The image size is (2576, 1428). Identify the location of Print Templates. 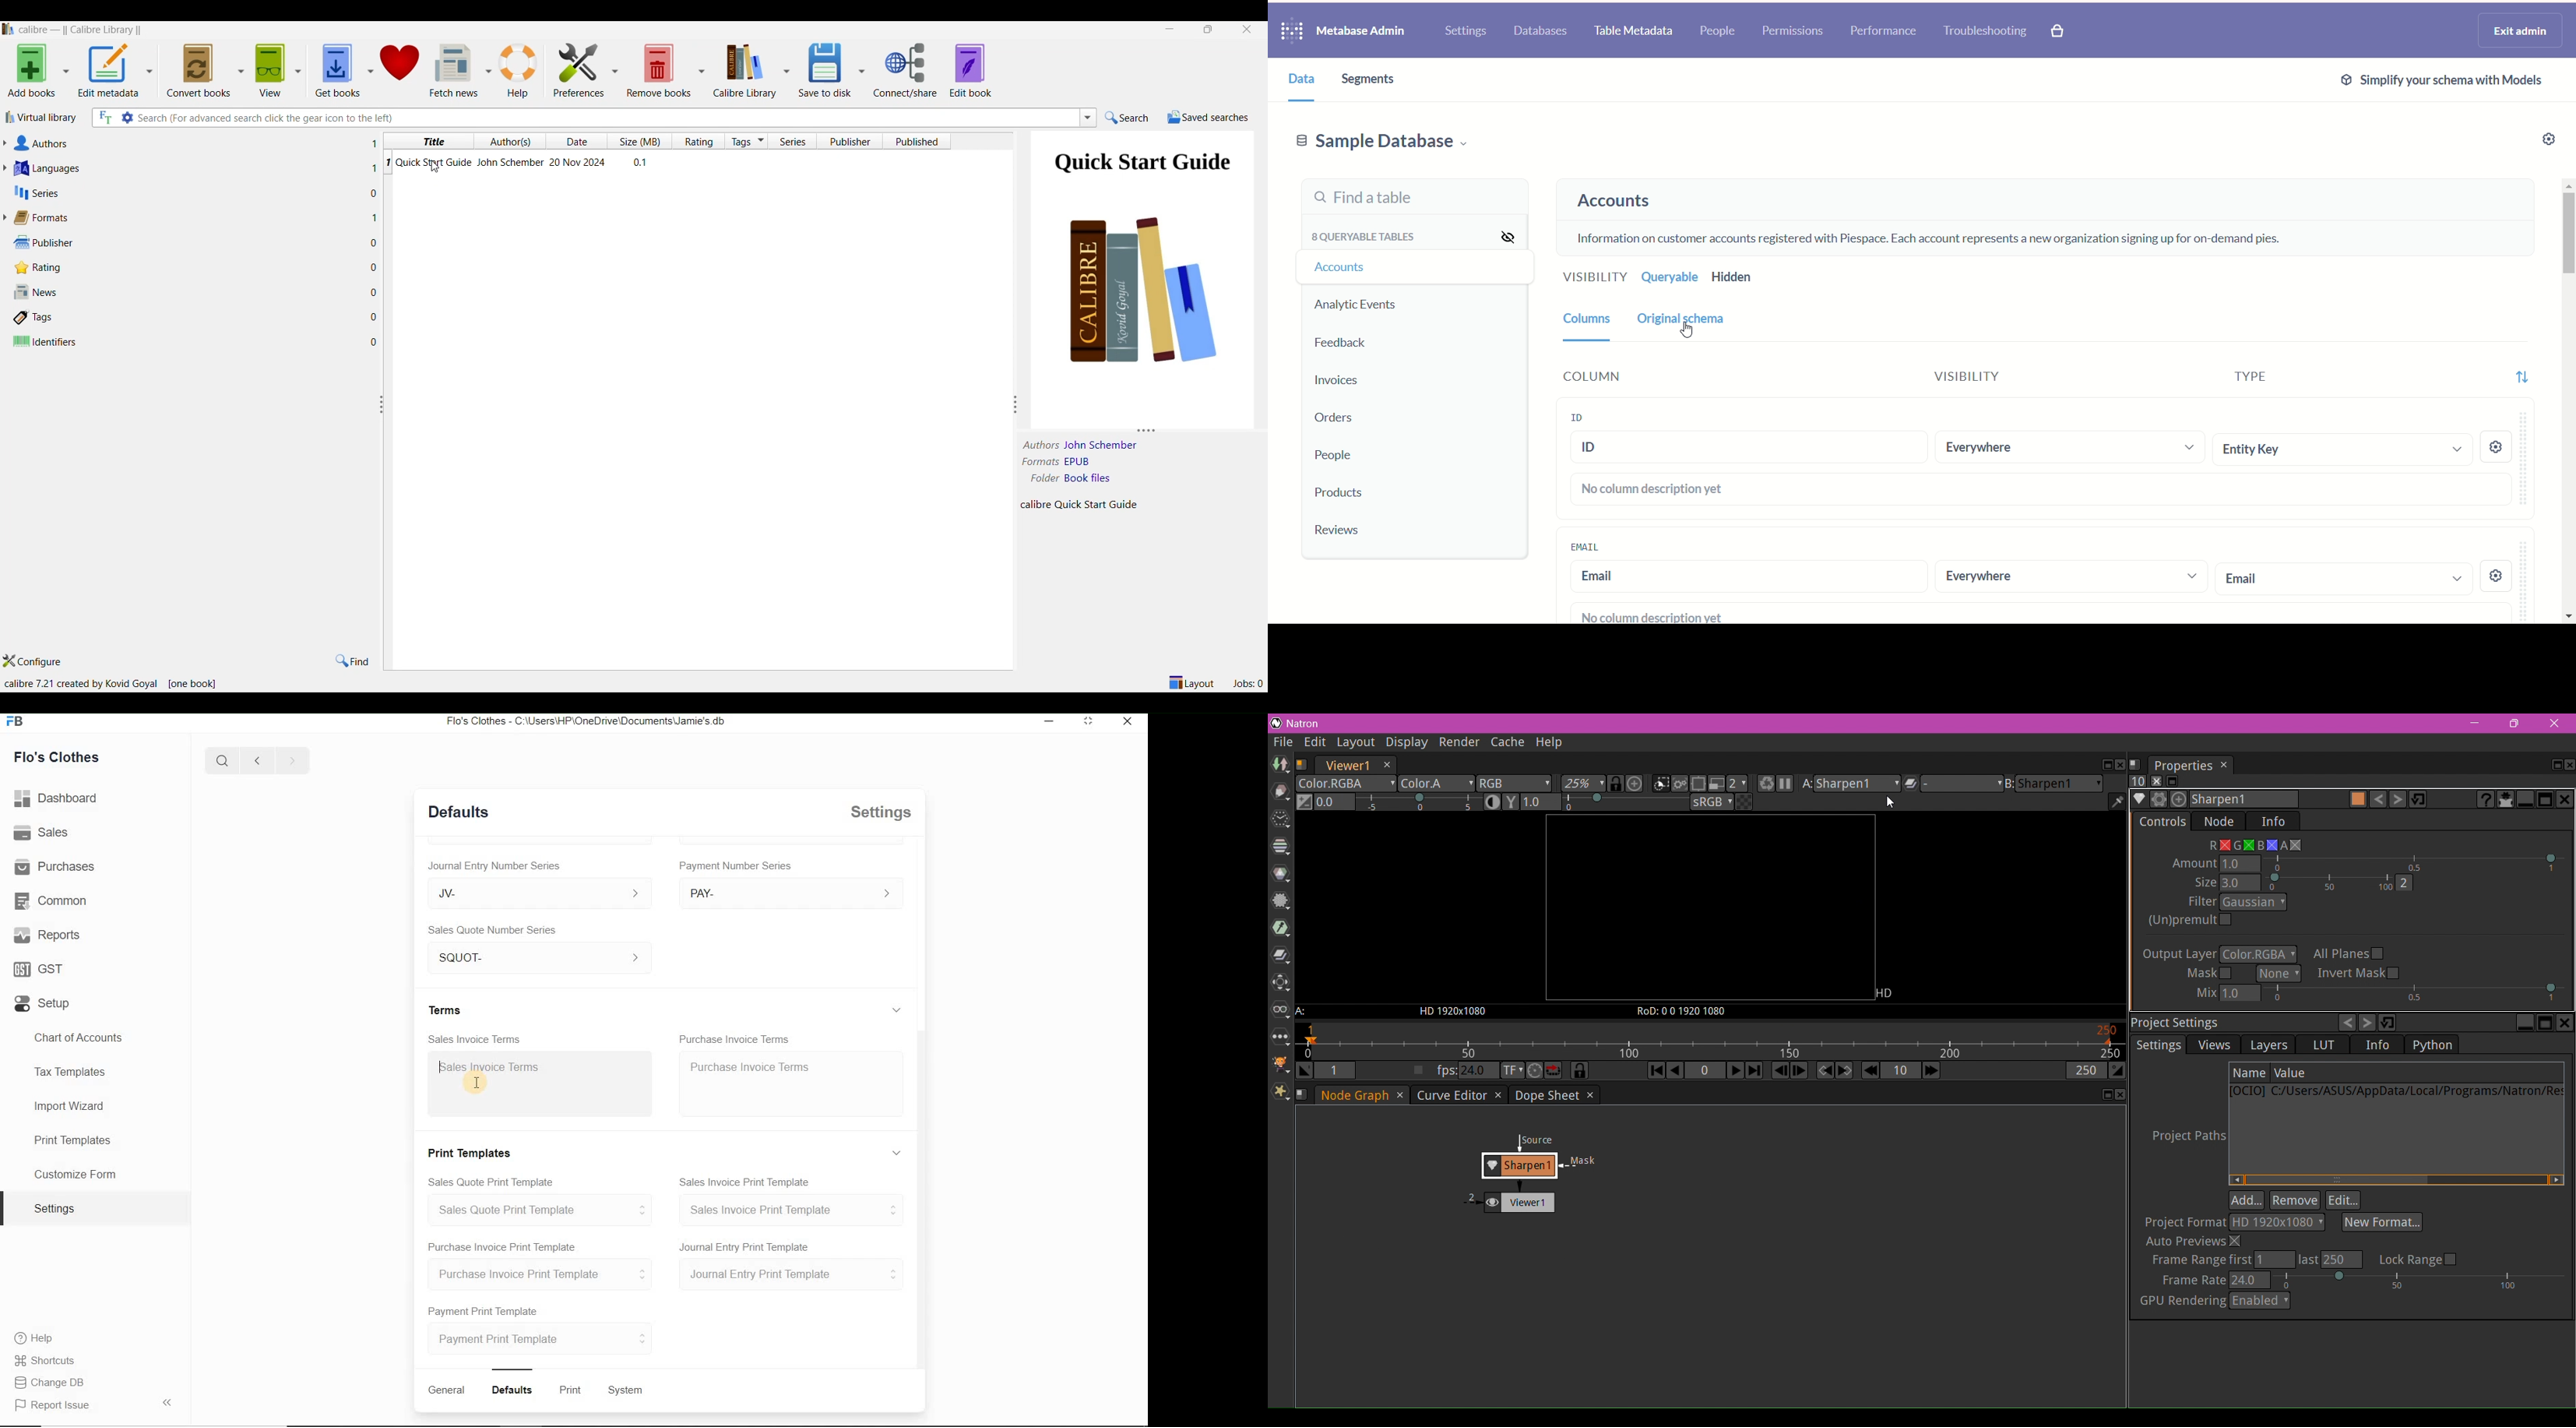
(71, 1139).